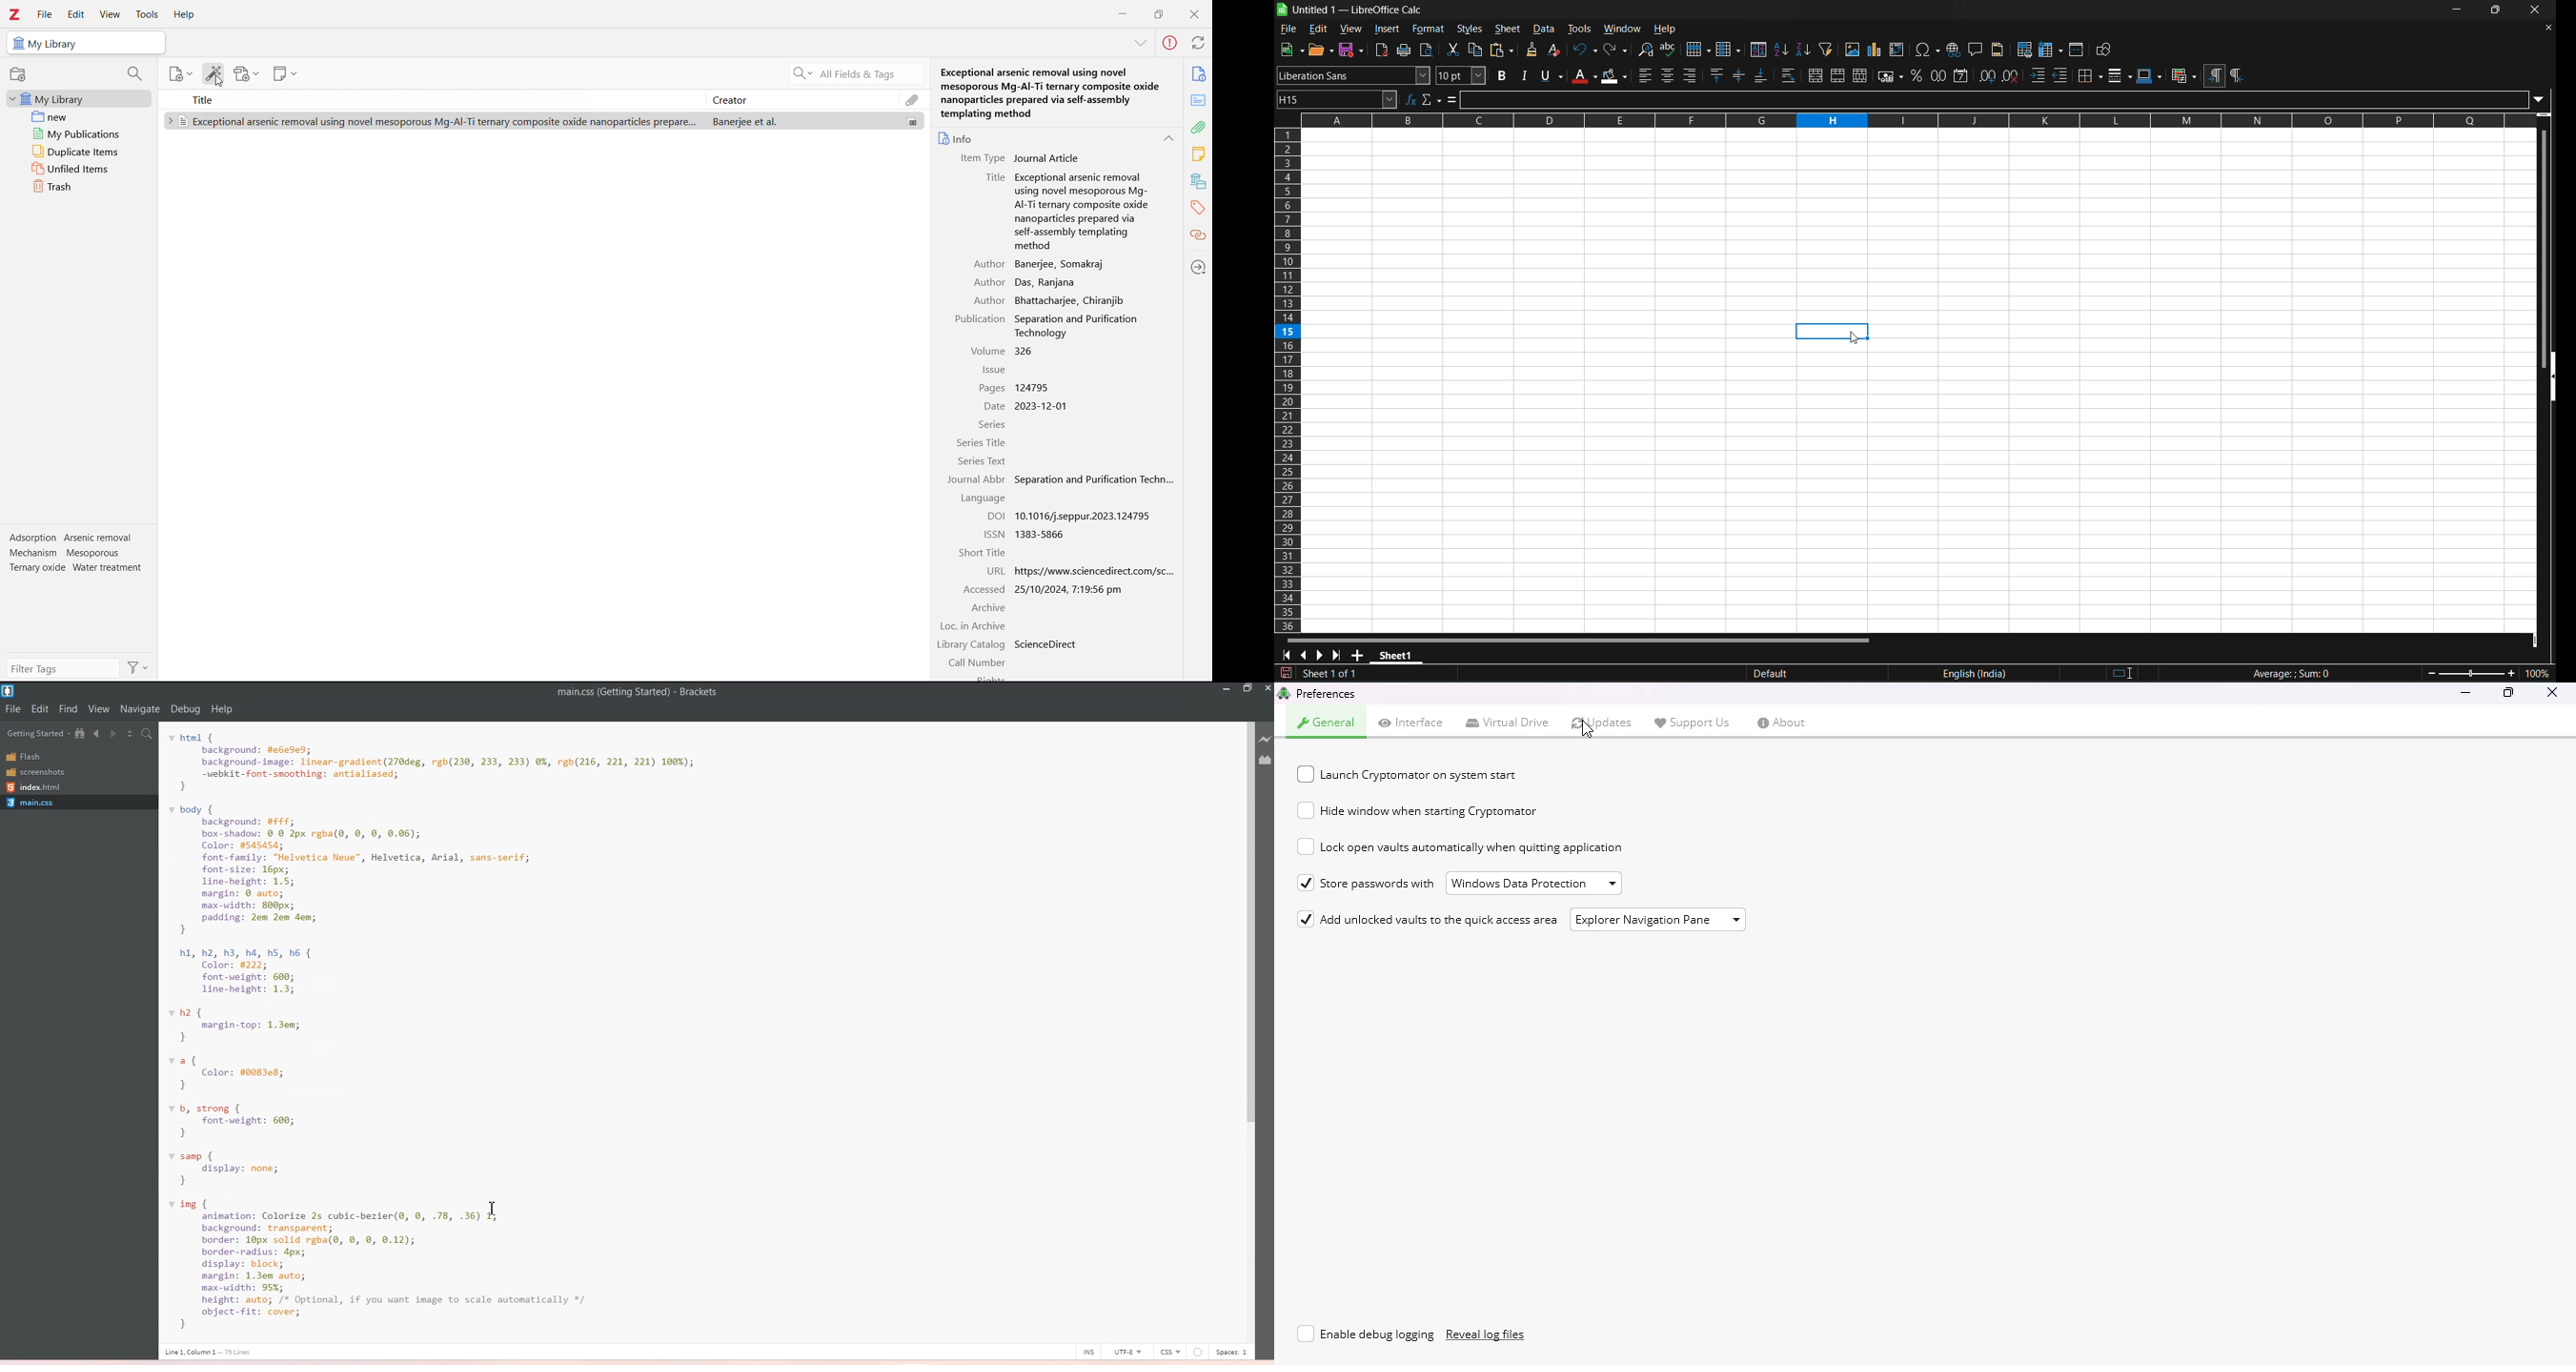 The image size is (2576, 1372). What do you see at coordinates (432, 120) in the screenshot?
I see `Exceptional arsenic removal using novel Mesoporous Mg-Al-Ti ternary composite oxides nanoparticles prepared via Self-Assembly templating method` at bounding box center [432, 120].